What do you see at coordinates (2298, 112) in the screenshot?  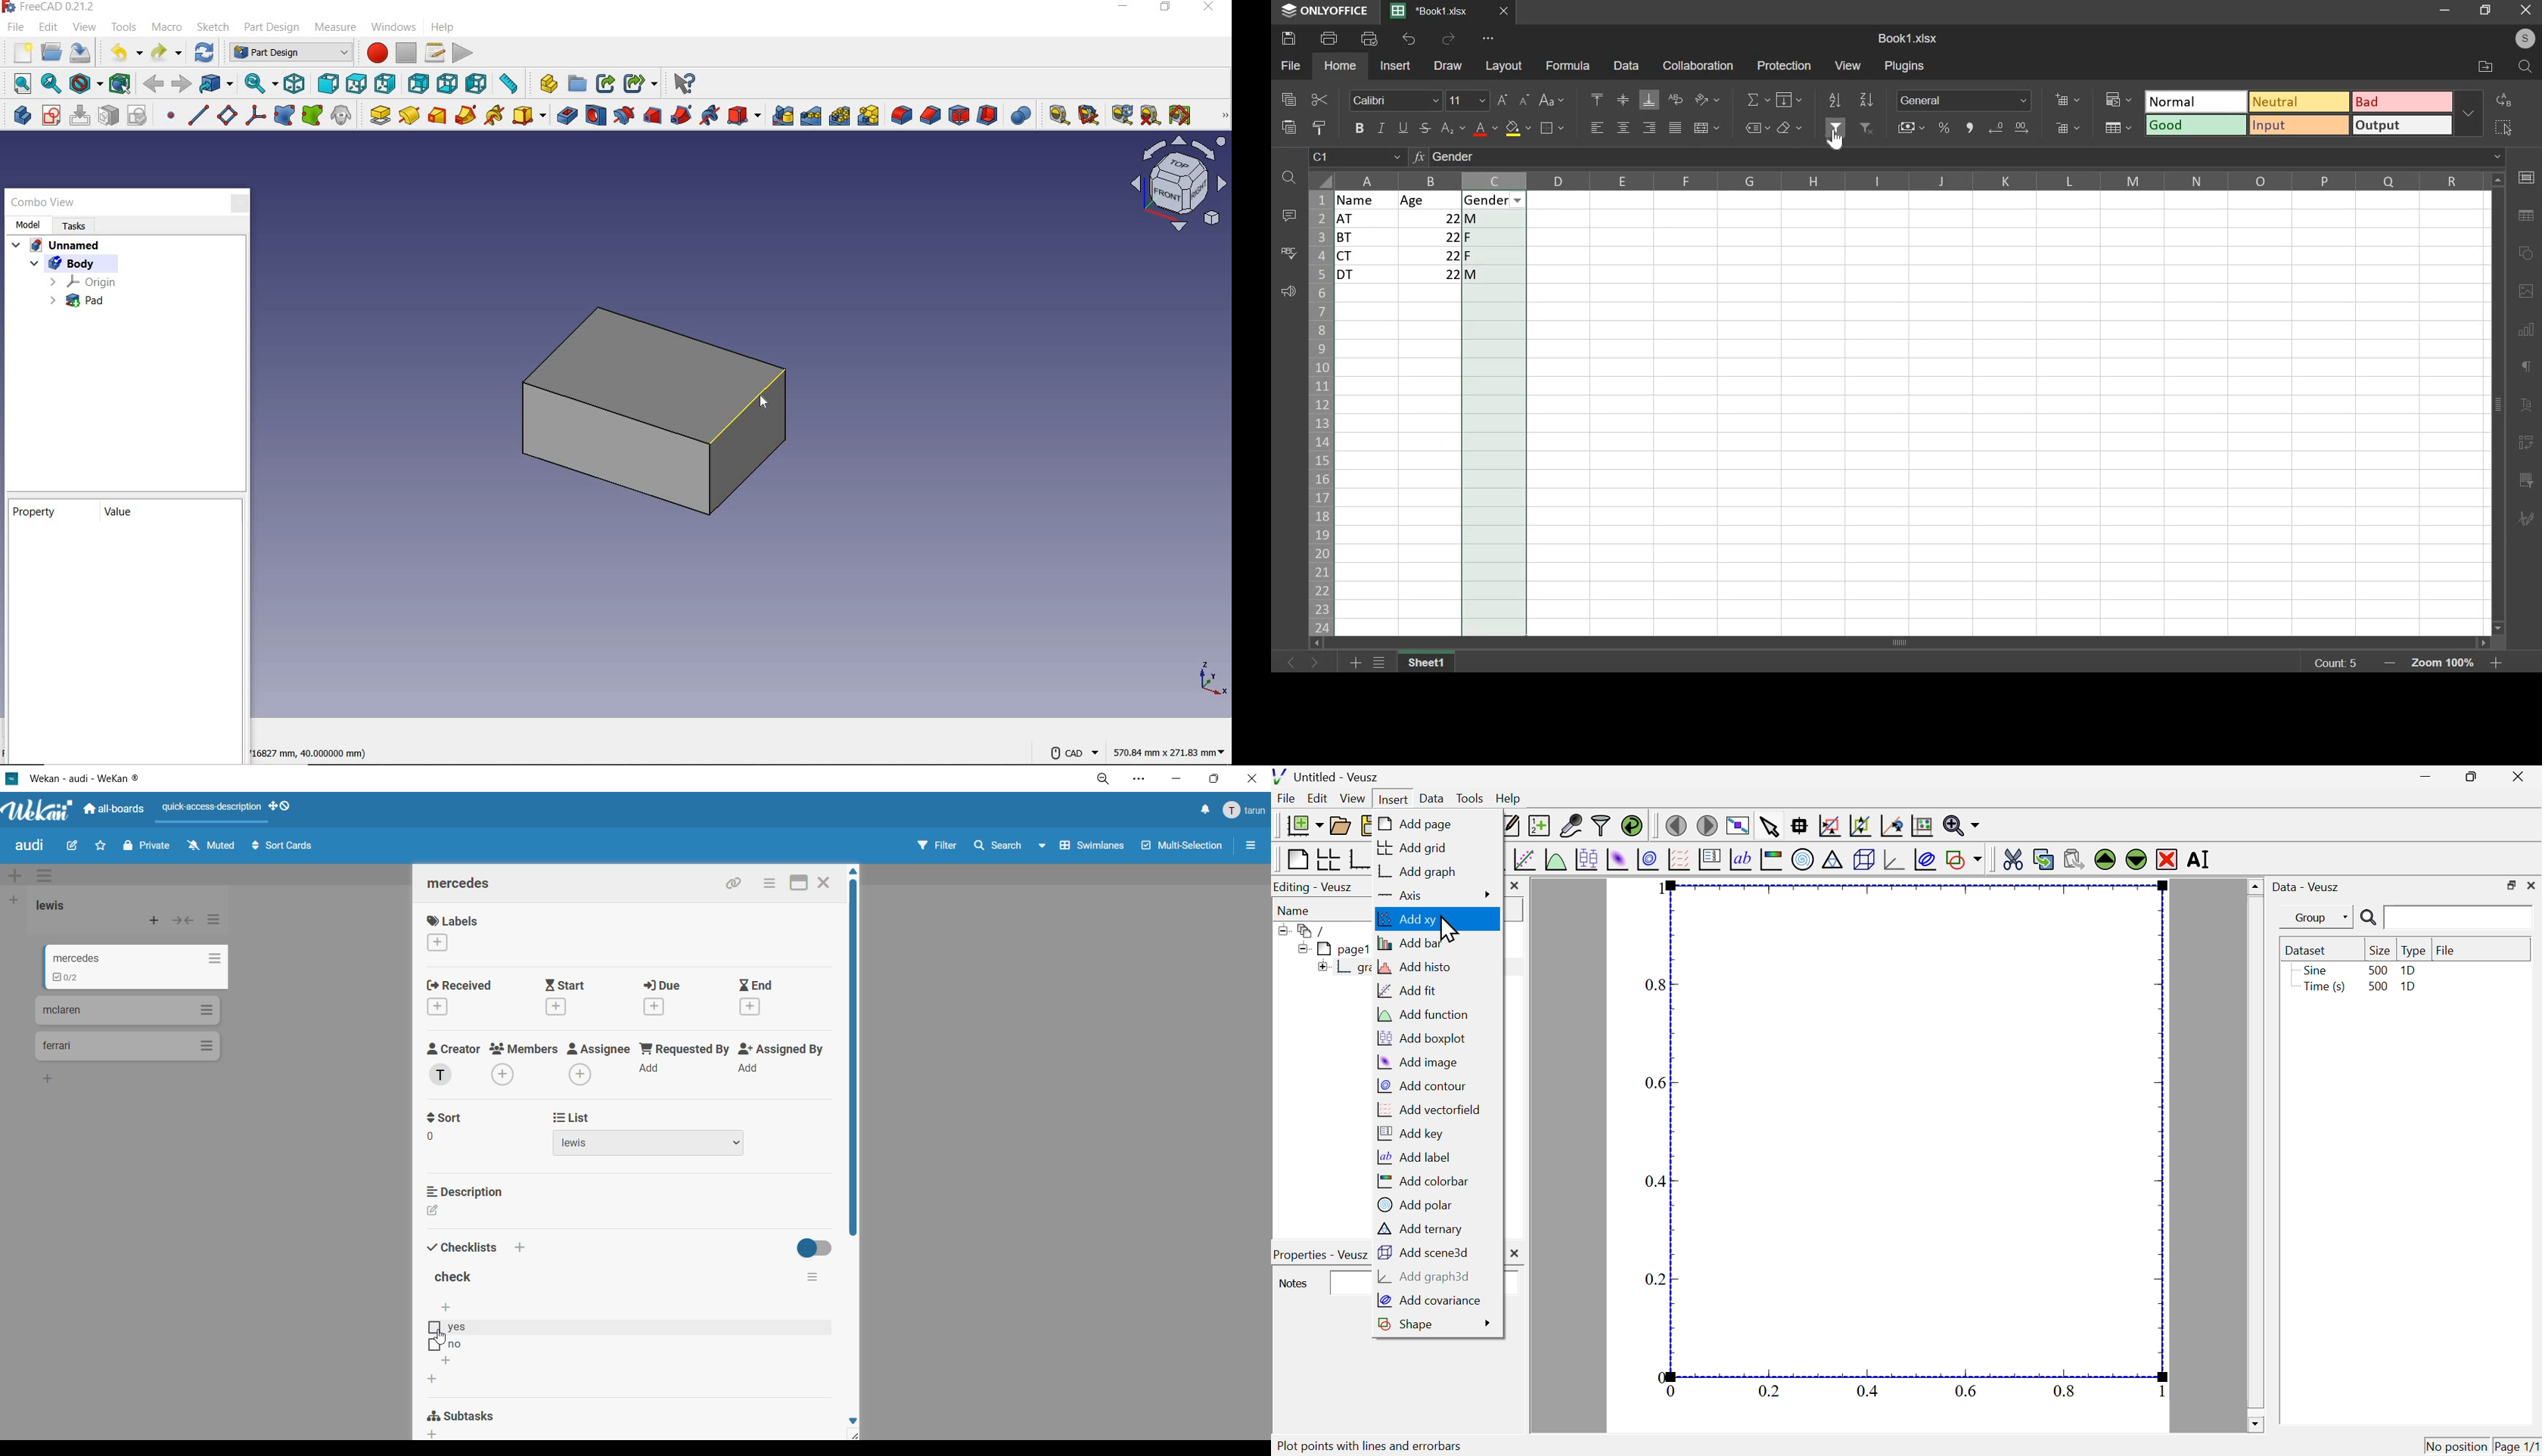 I see `format` at bounding box center [2298, 112].